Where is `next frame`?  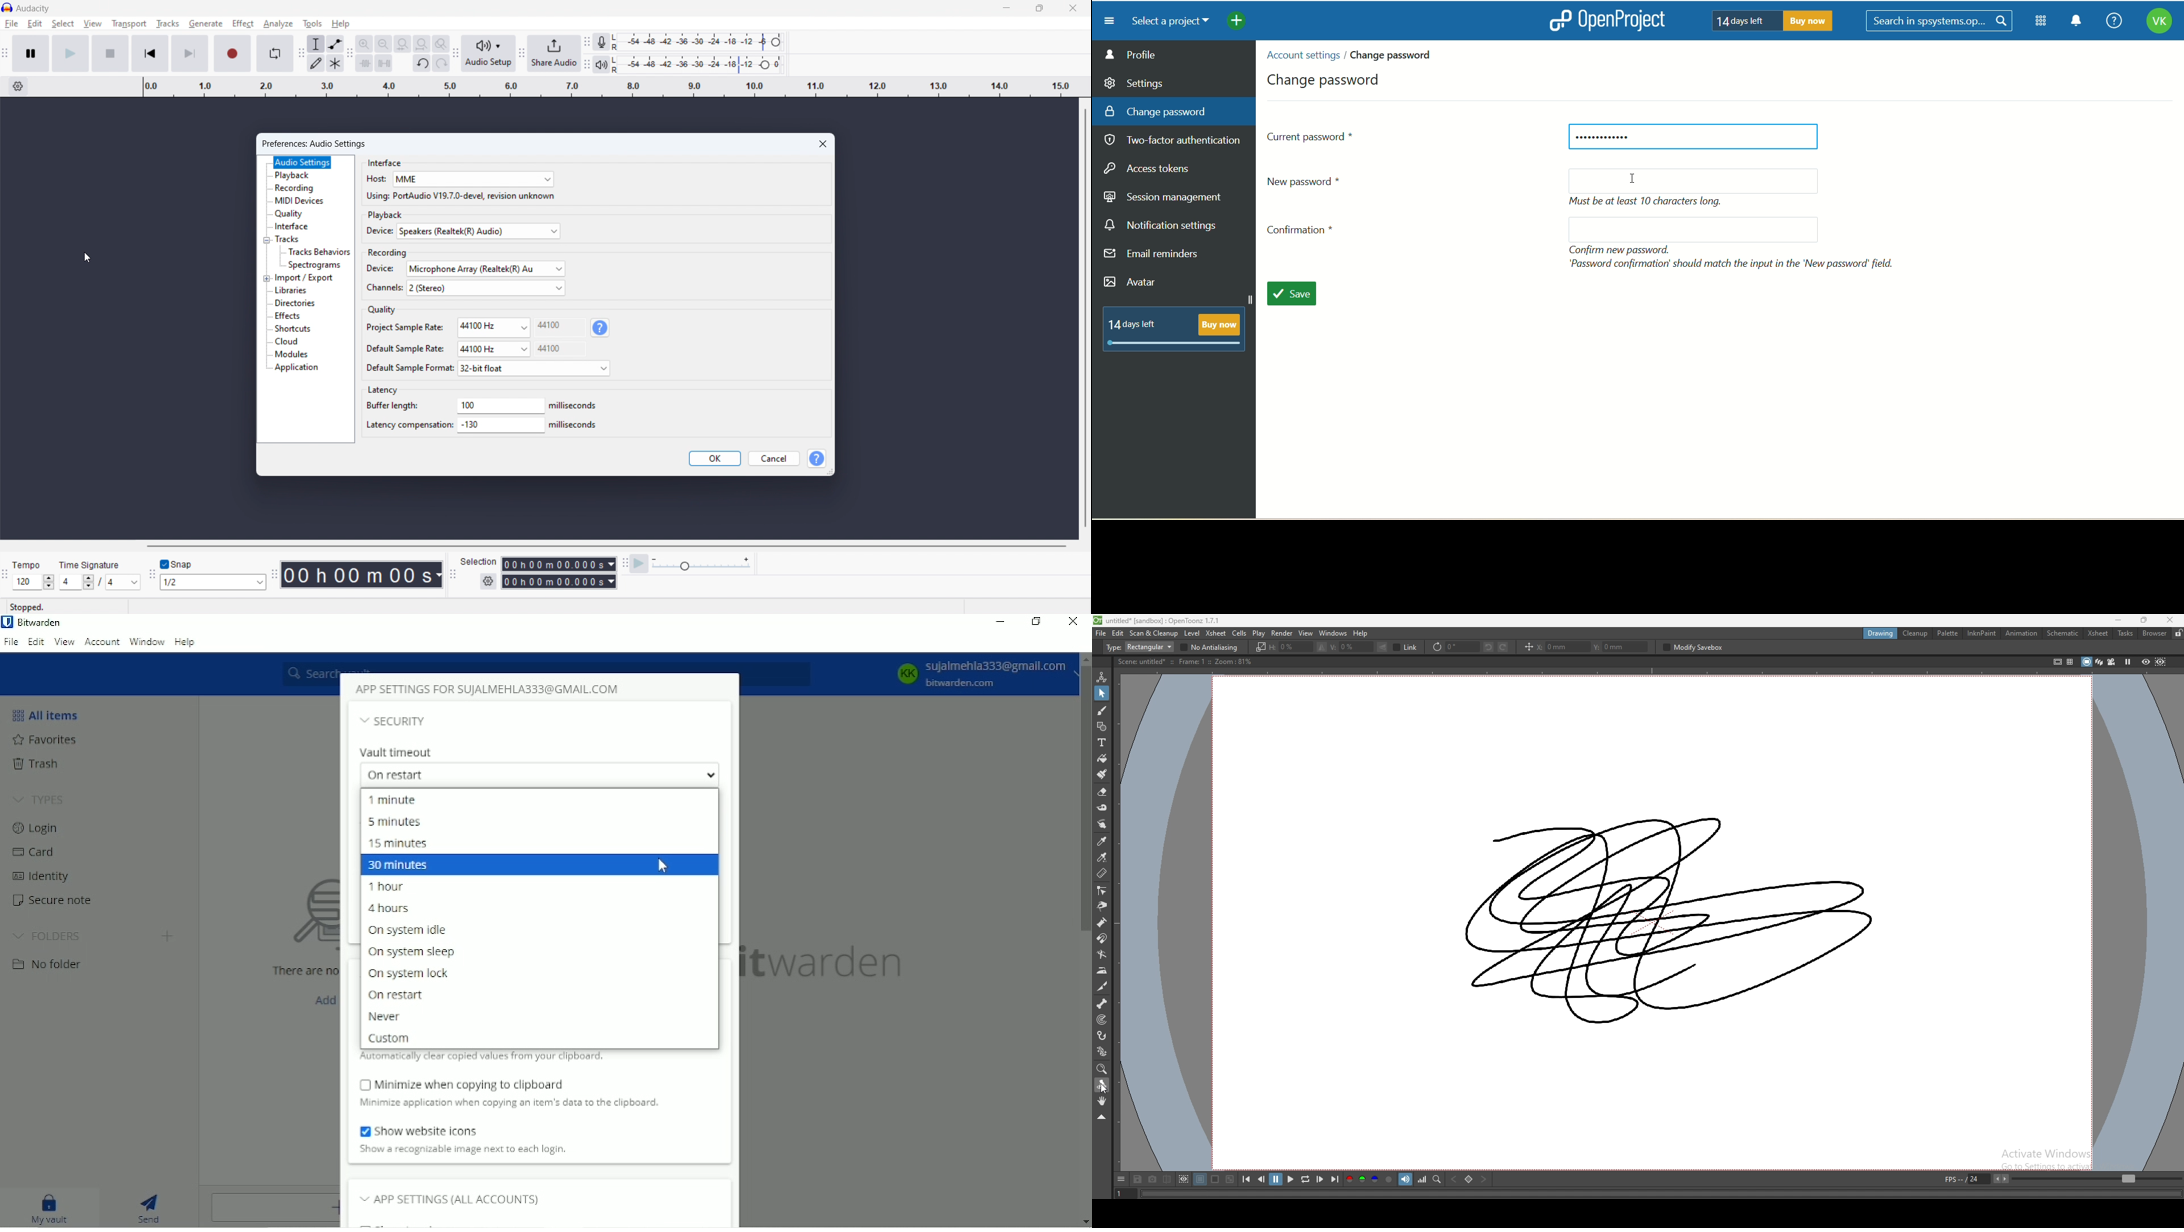 next frame is located at coordinates (1320, 1180).